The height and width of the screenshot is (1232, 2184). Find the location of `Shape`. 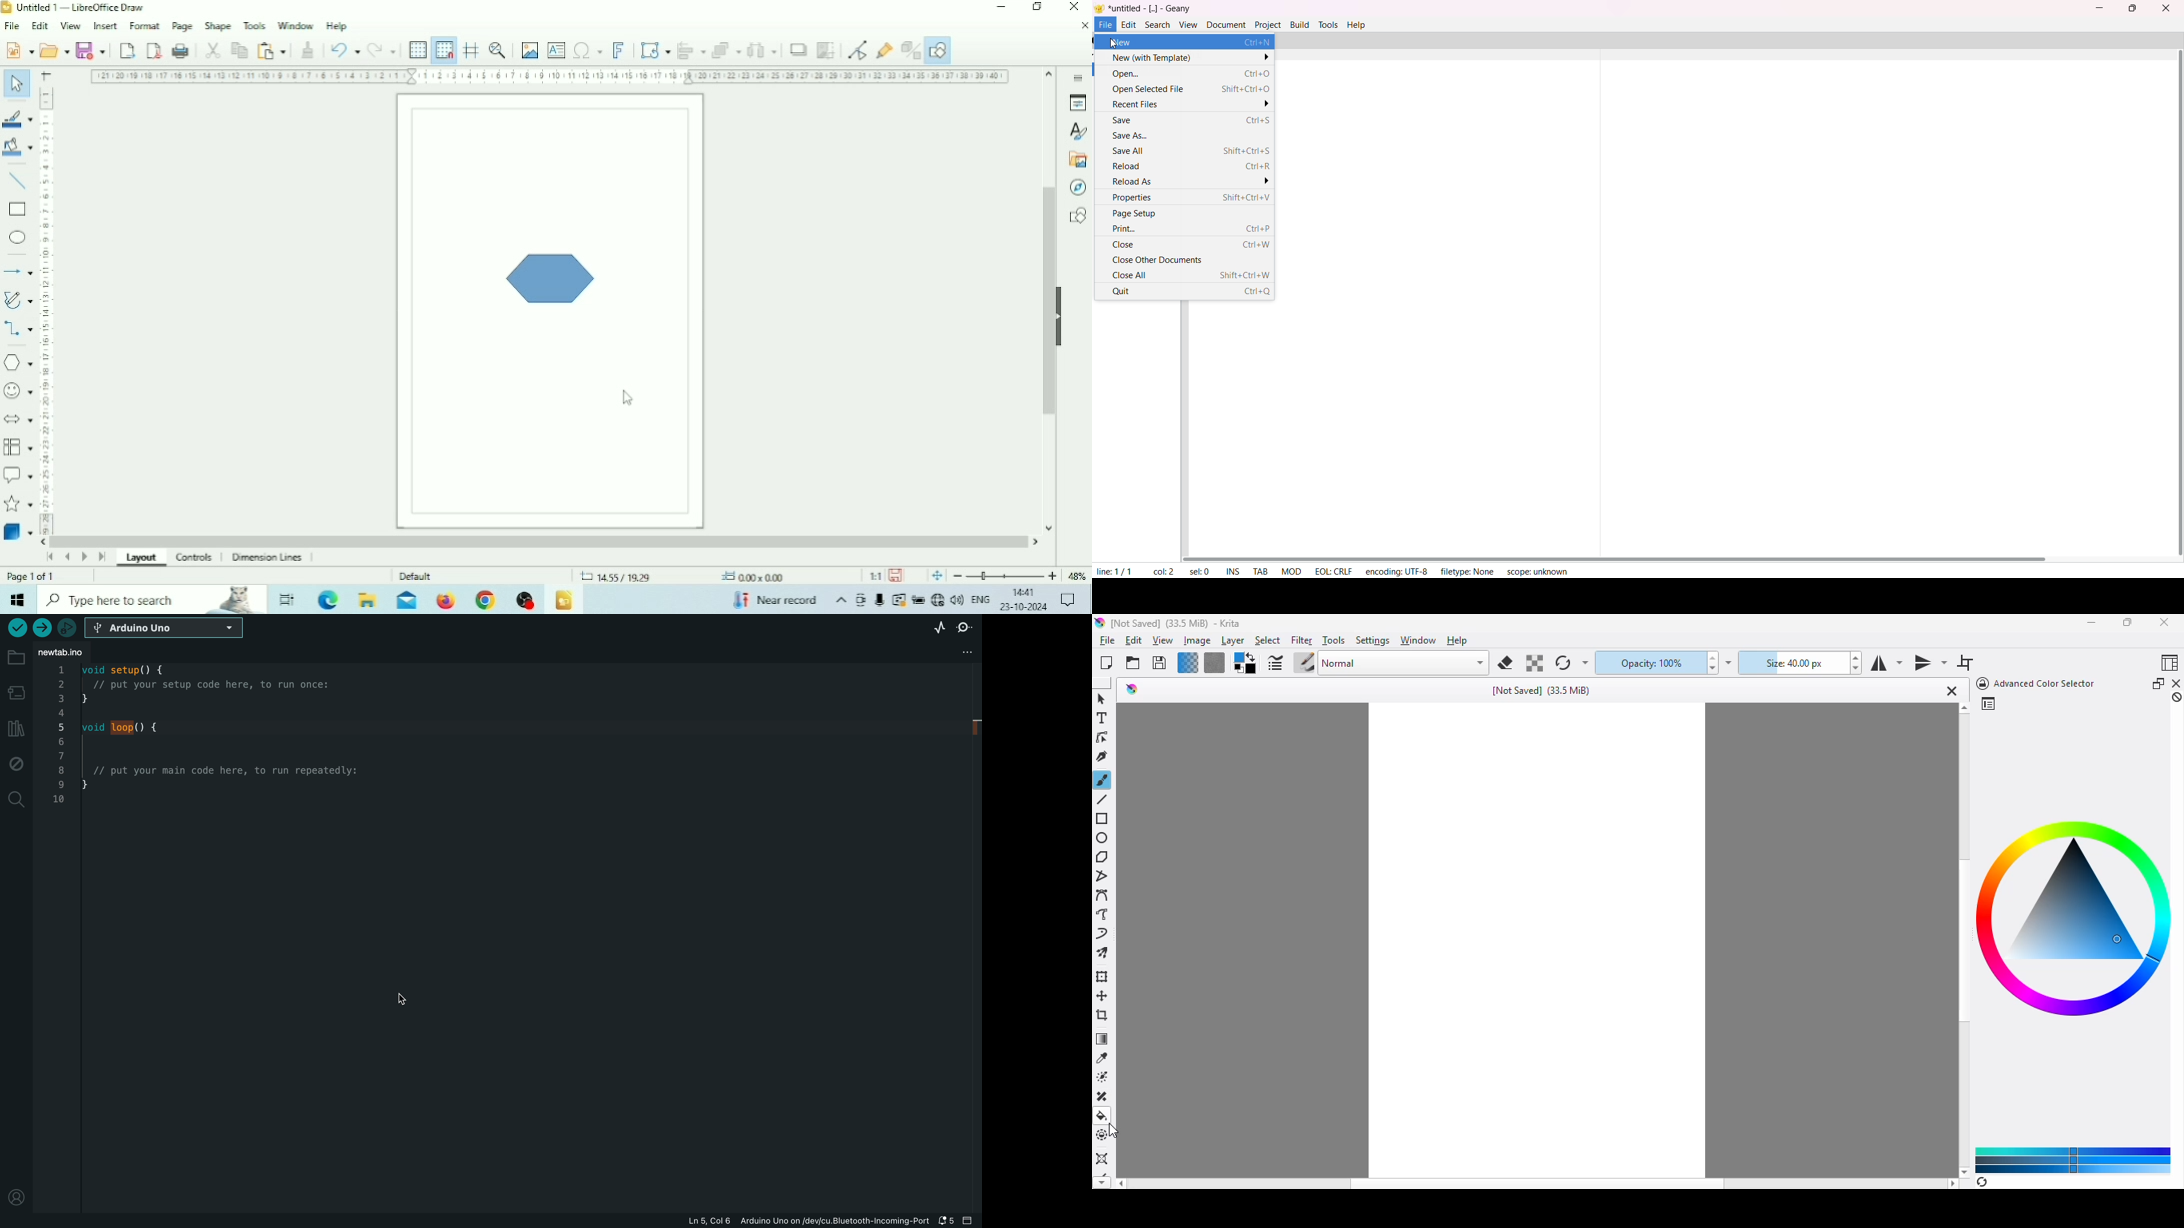

Shape is located at coordinates (218, 26).